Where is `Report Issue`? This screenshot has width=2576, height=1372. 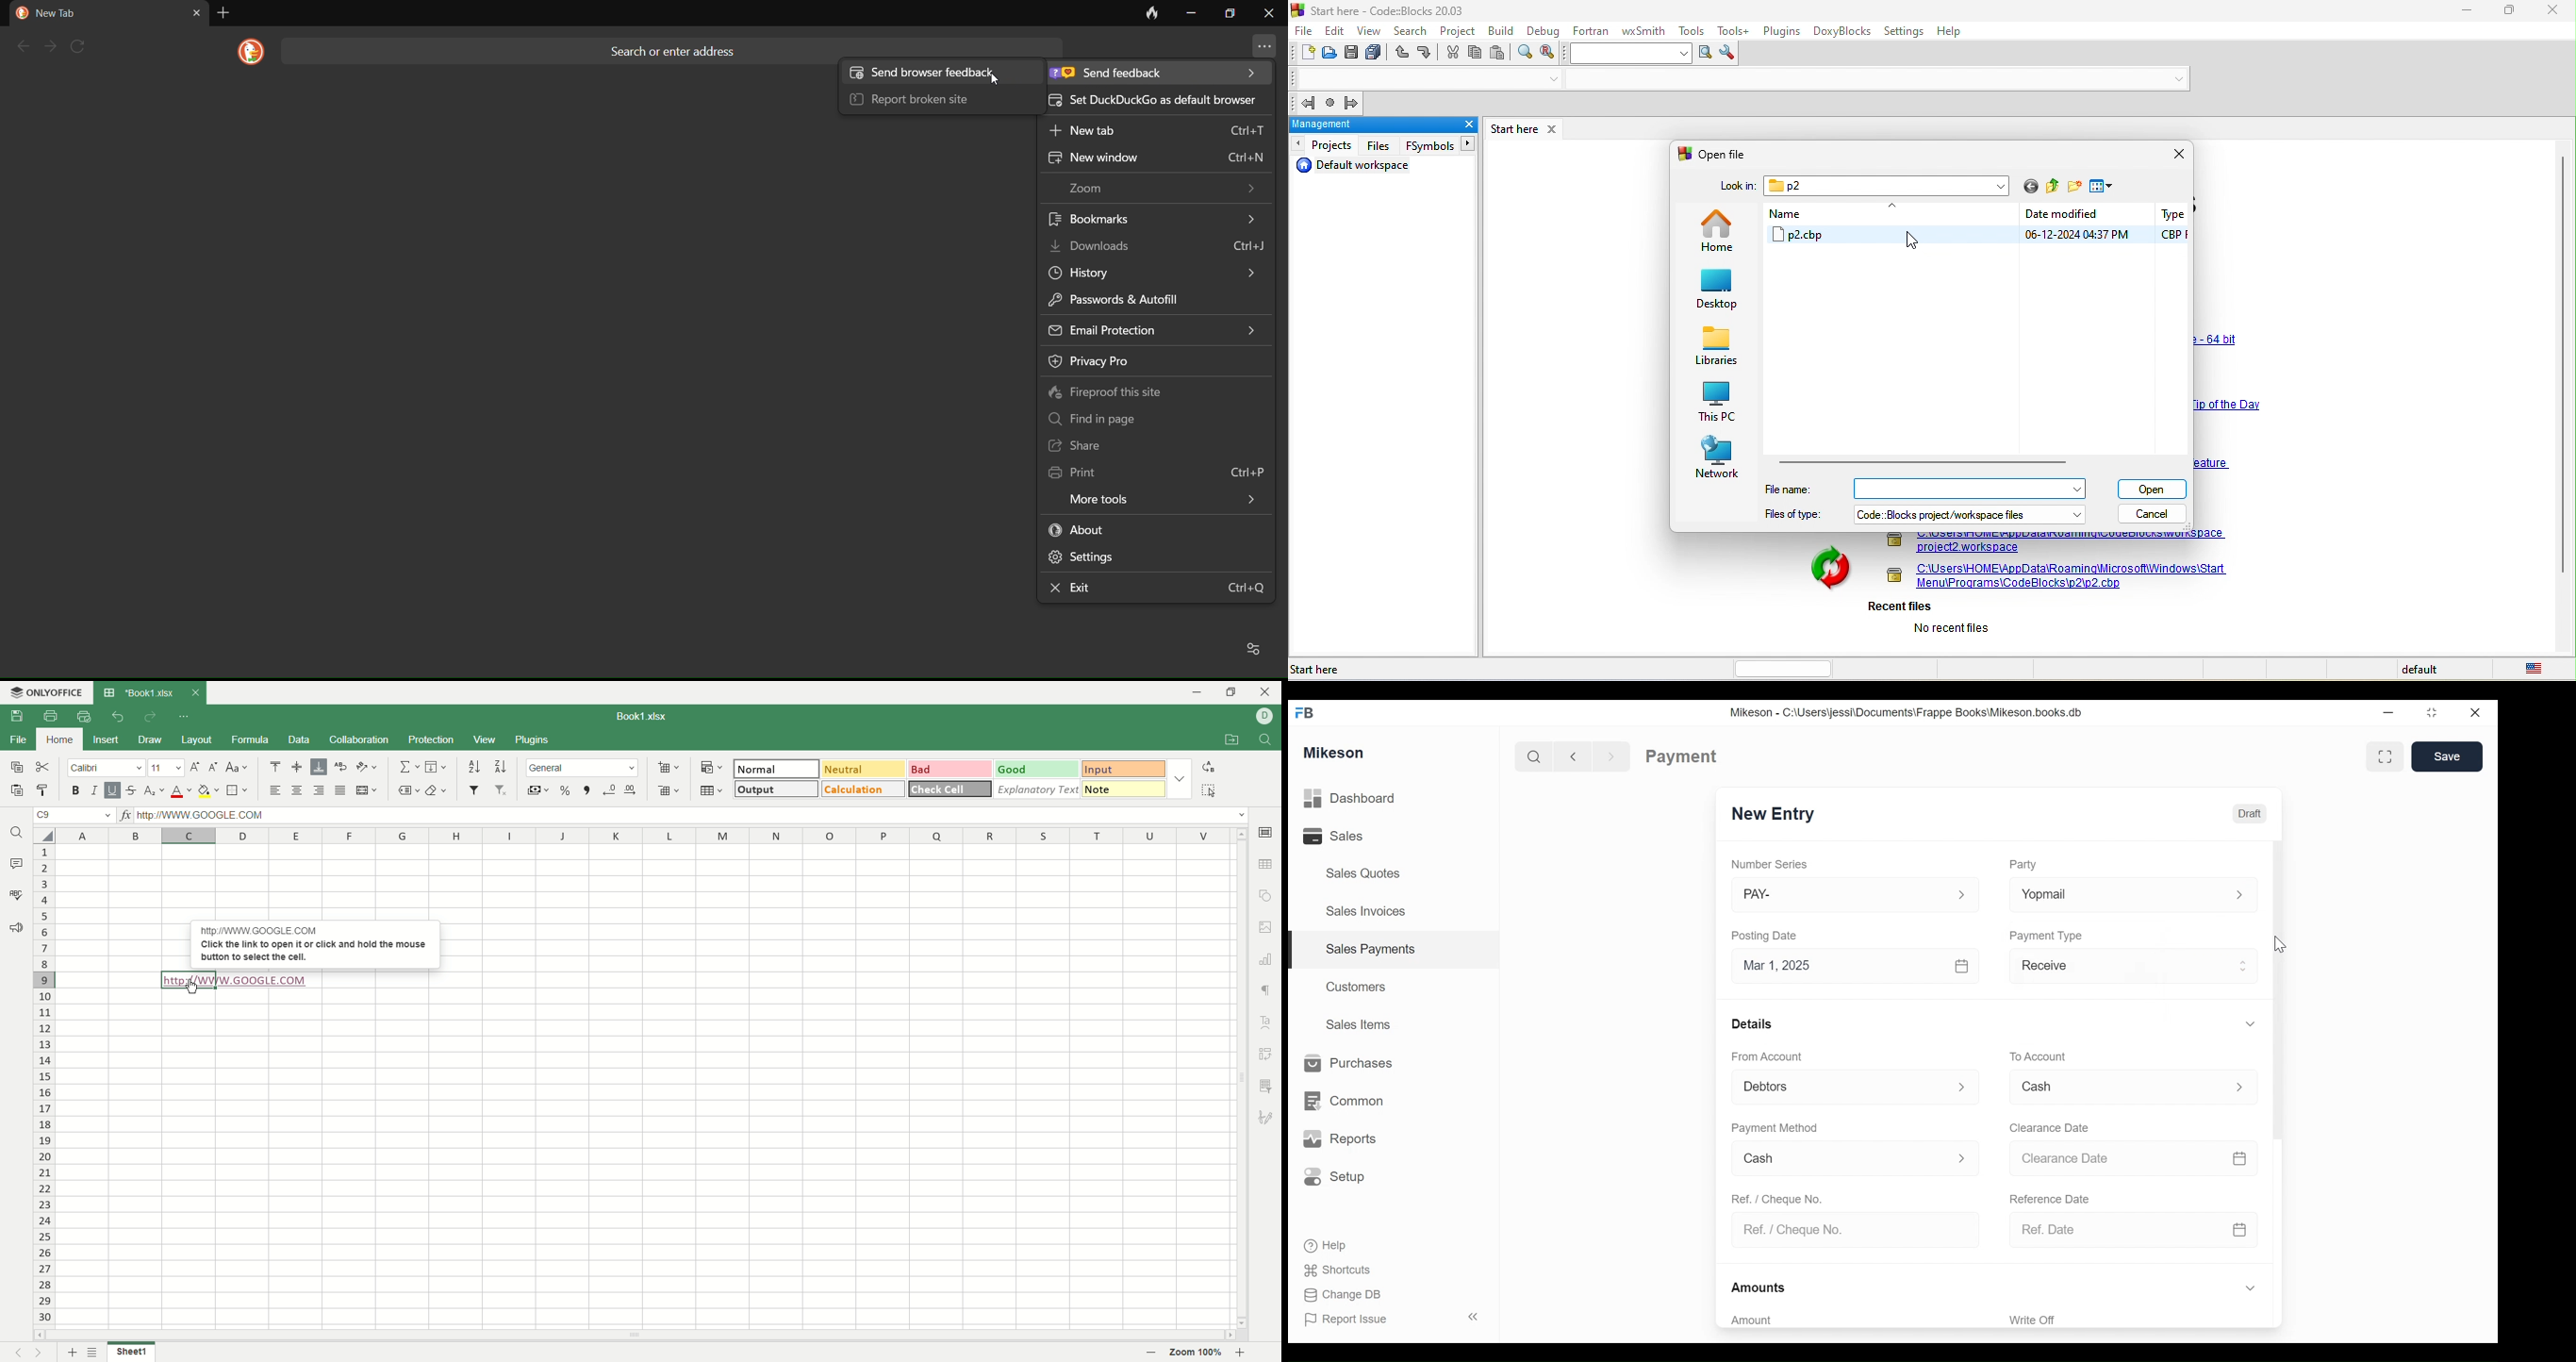 Report Issue is located at coordinates (1352, 1320).